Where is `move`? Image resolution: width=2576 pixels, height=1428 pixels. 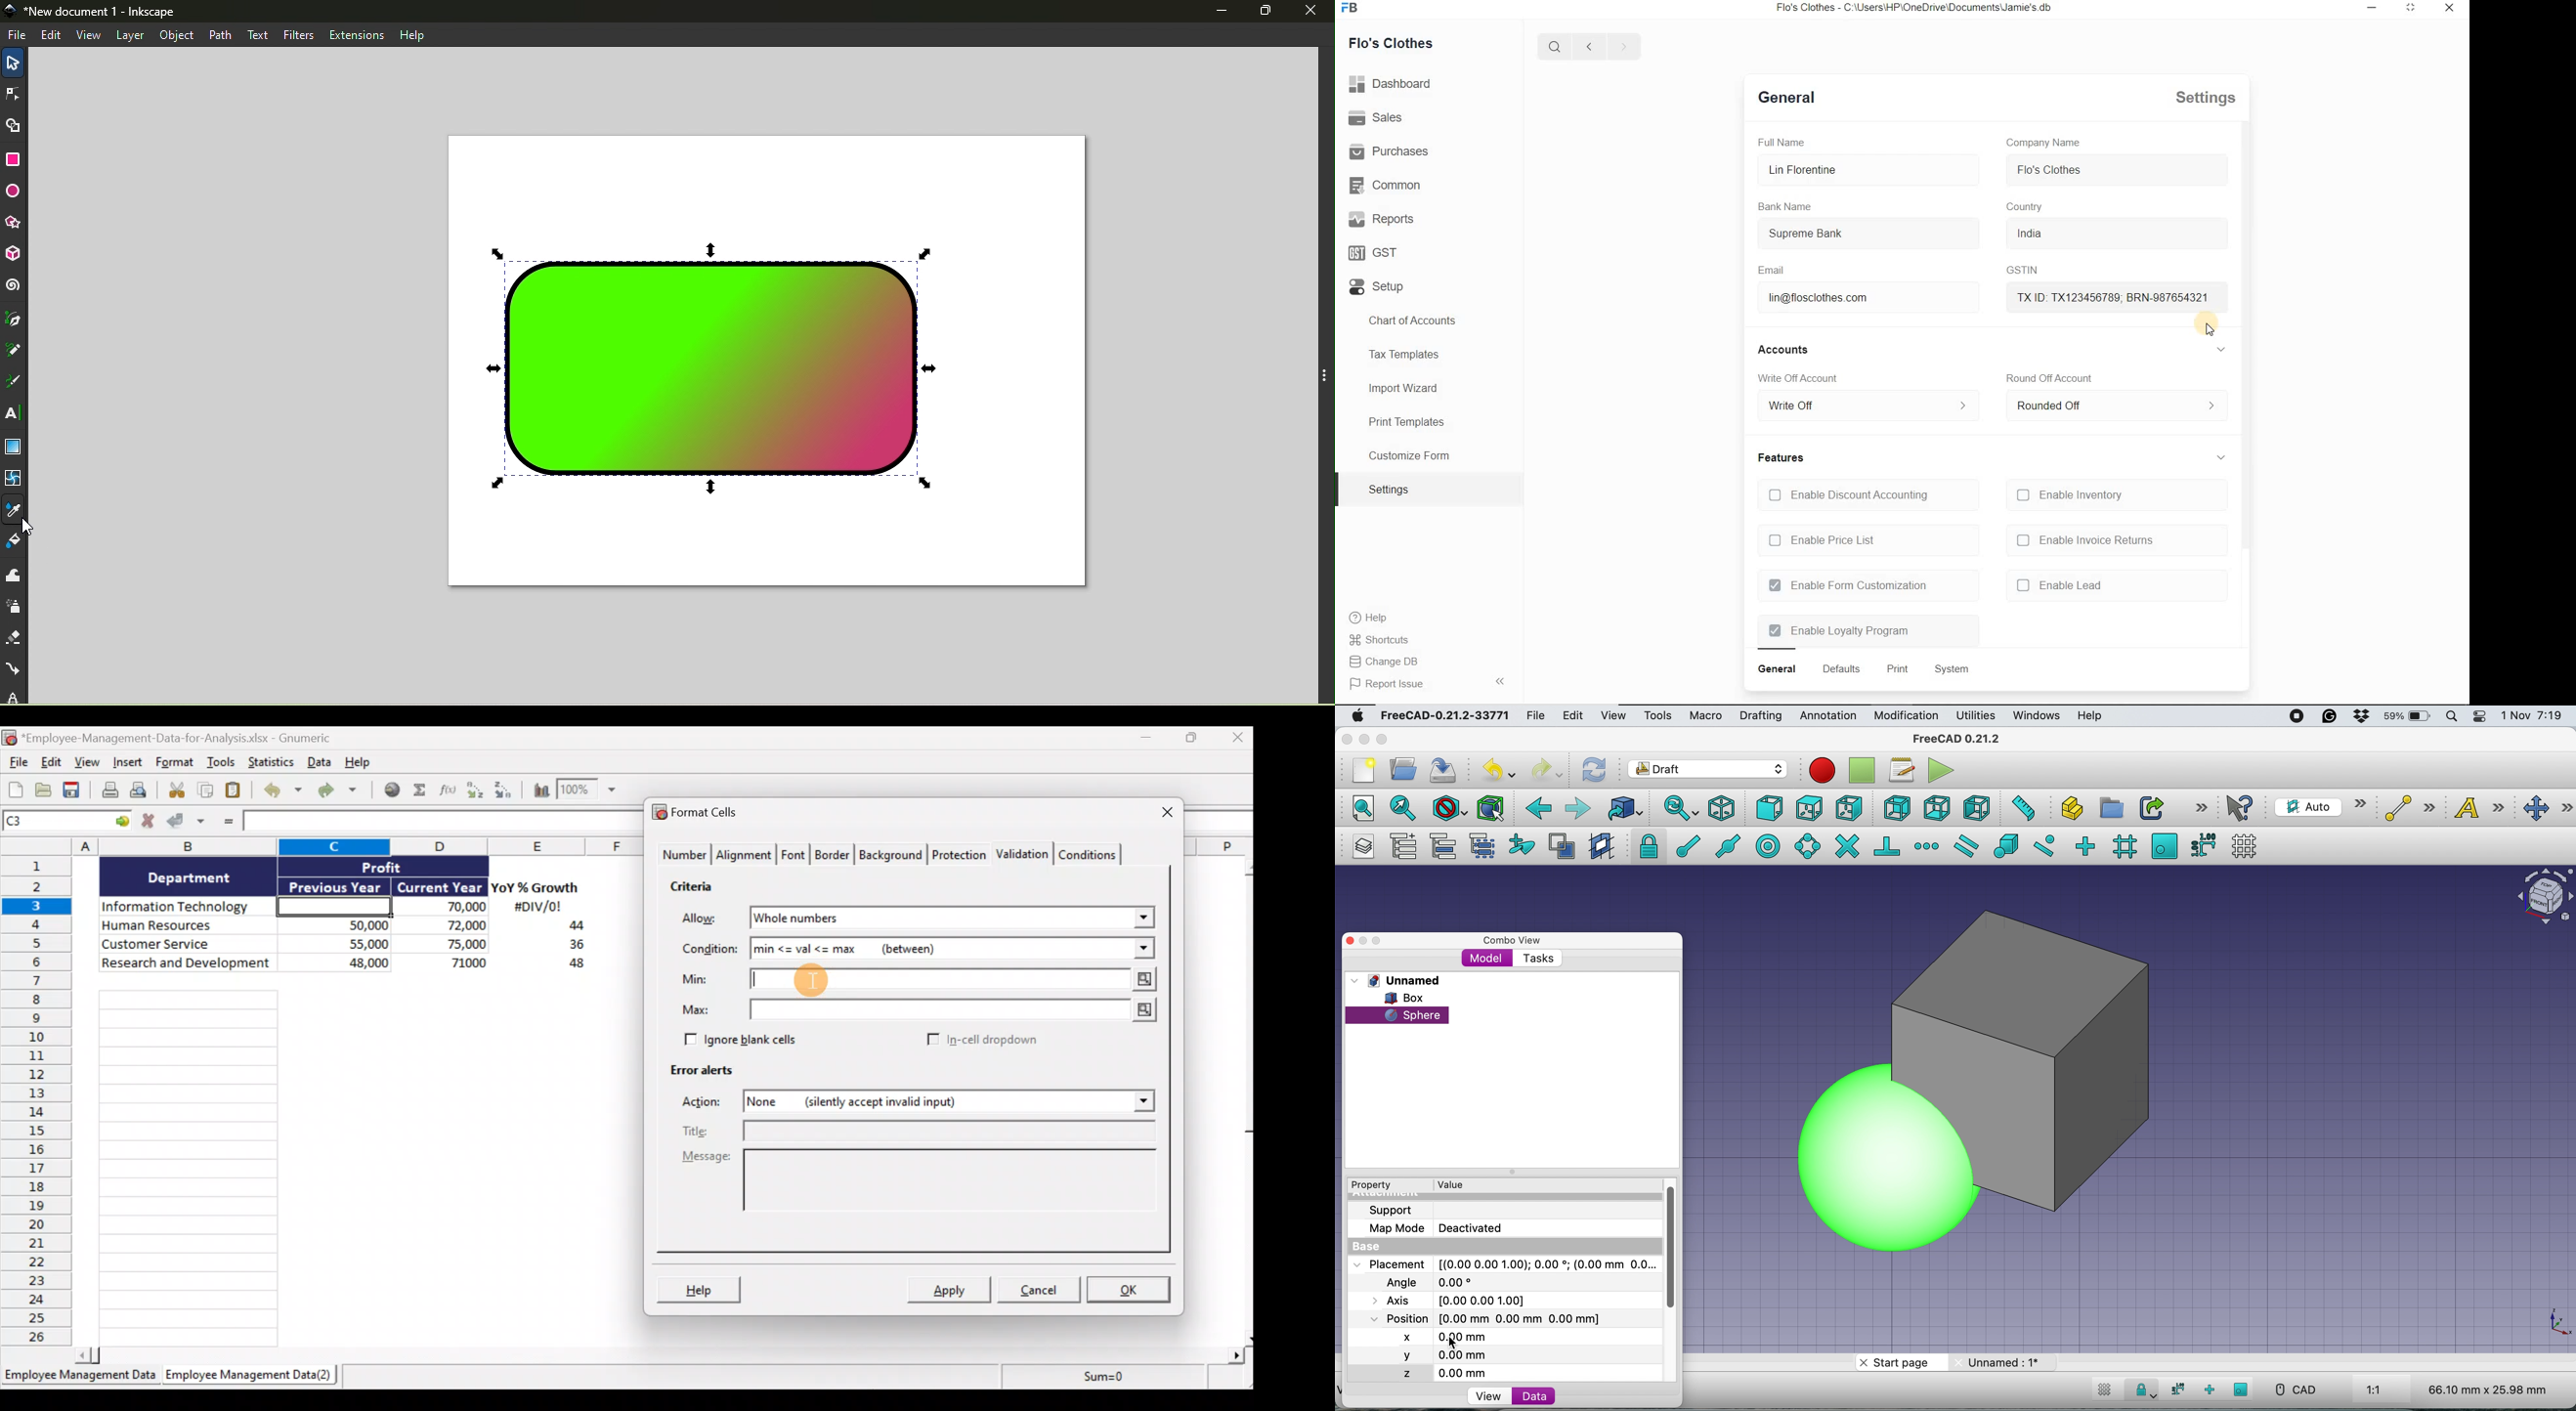
move is located at coordinates (2549, 809).